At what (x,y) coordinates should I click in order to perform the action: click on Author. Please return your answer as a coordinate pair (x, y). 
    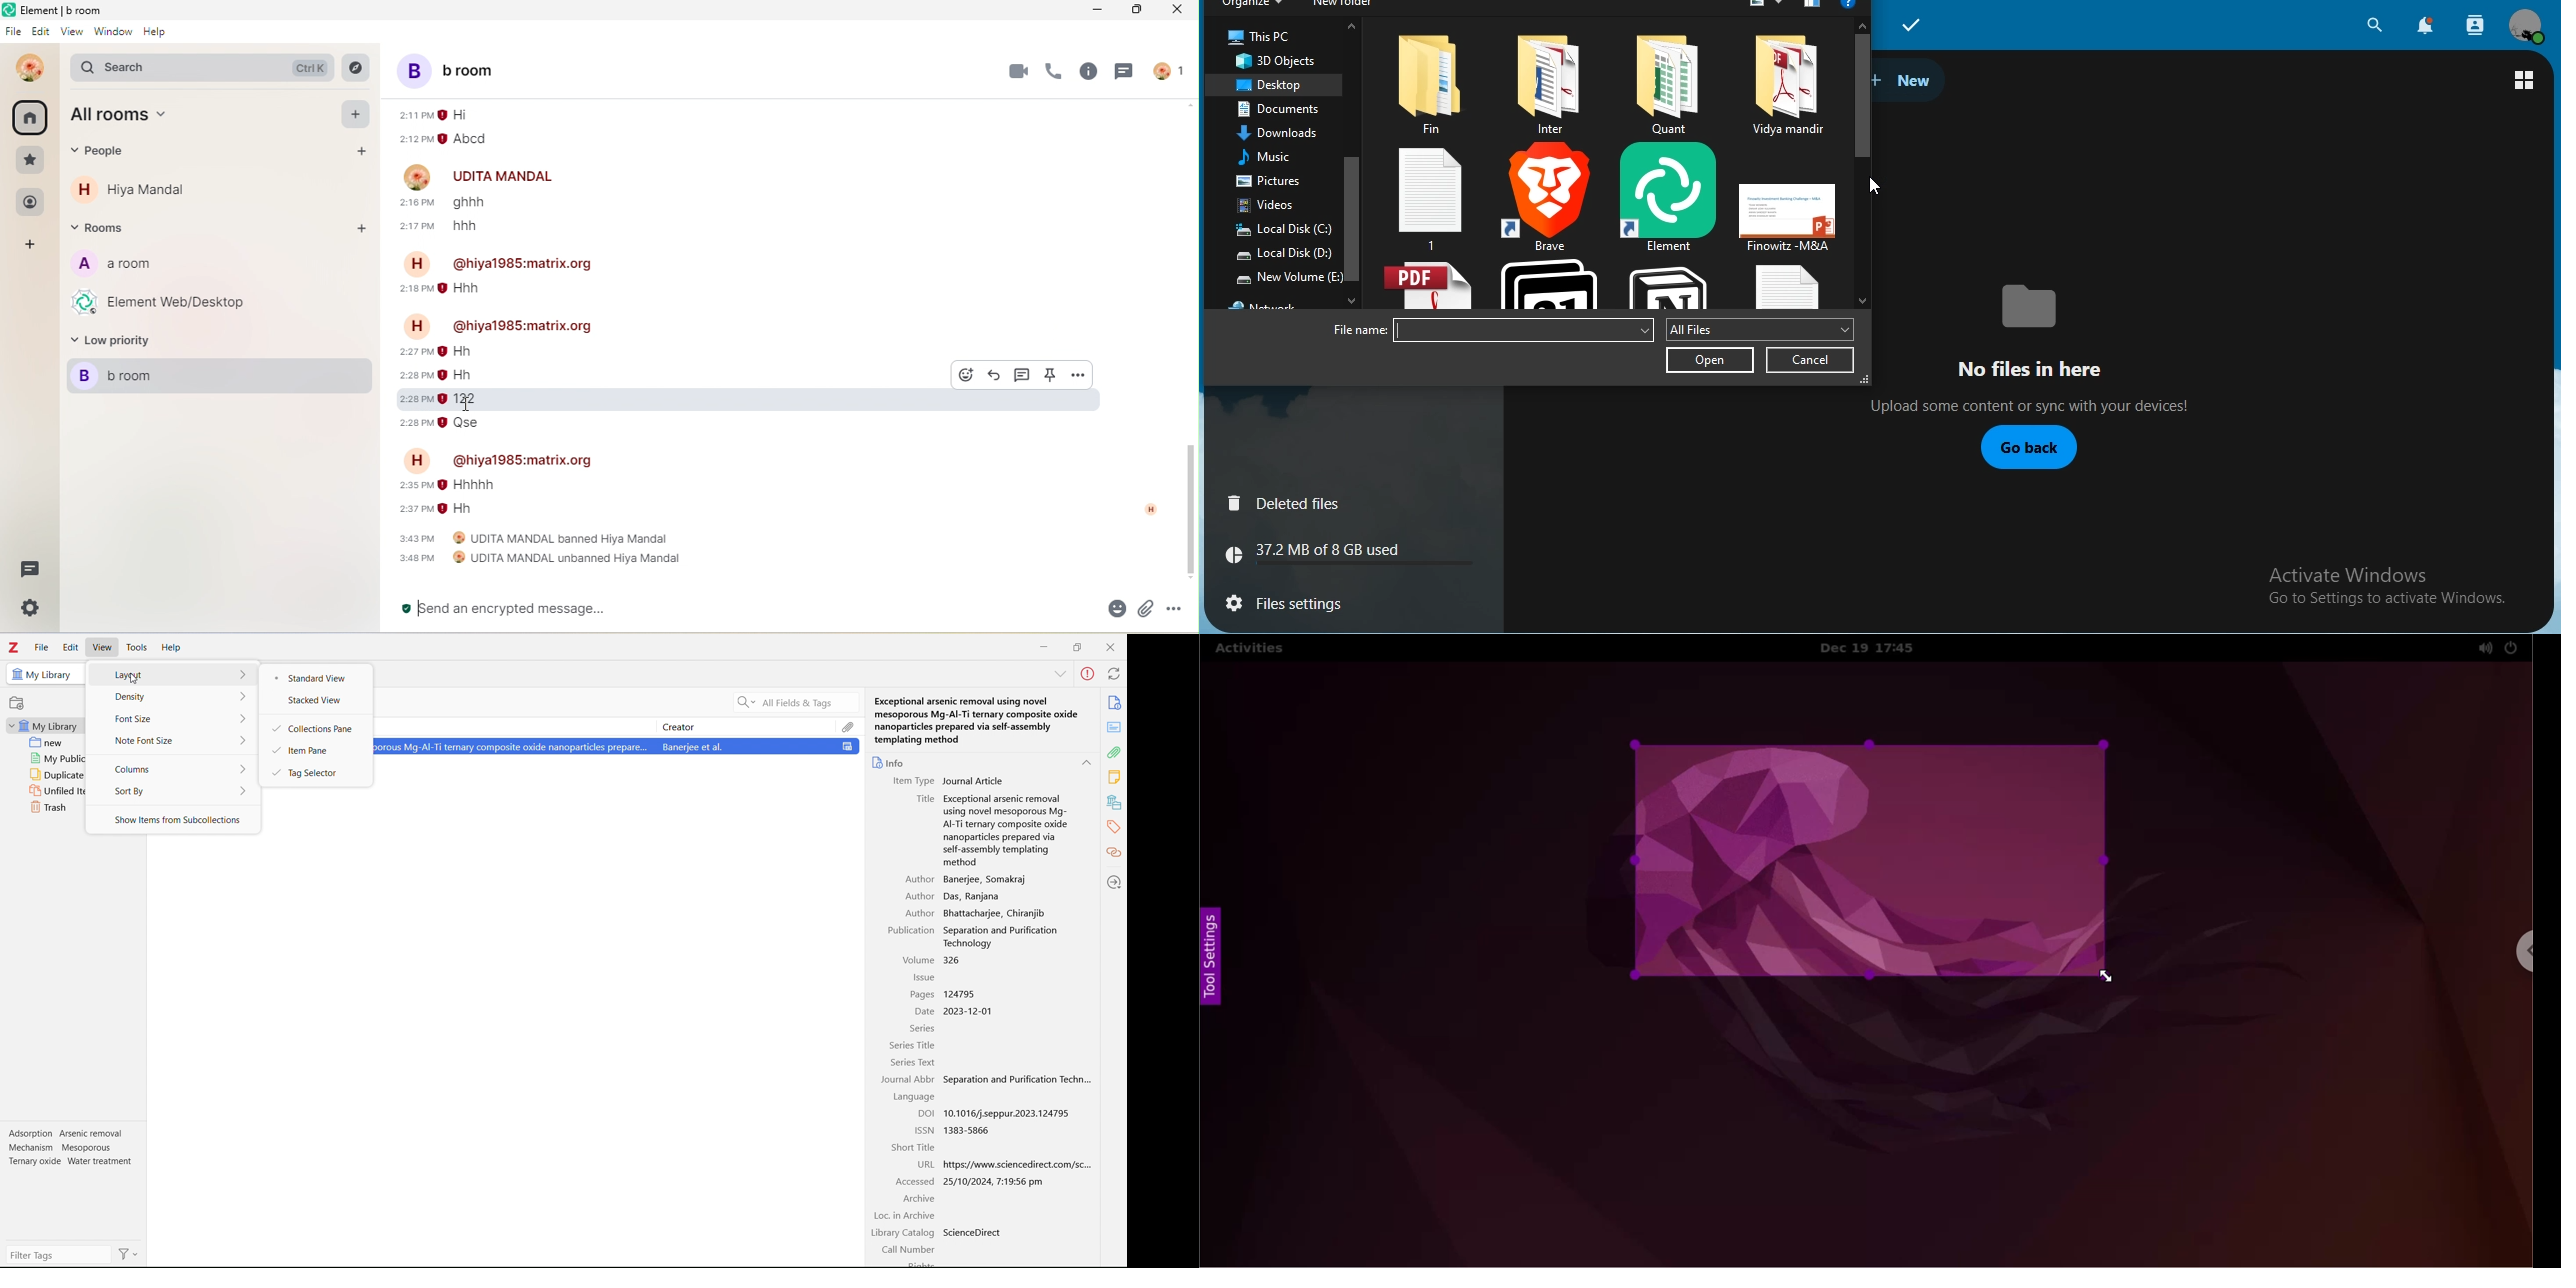
    Looking at the image, I should click on (920, 879).